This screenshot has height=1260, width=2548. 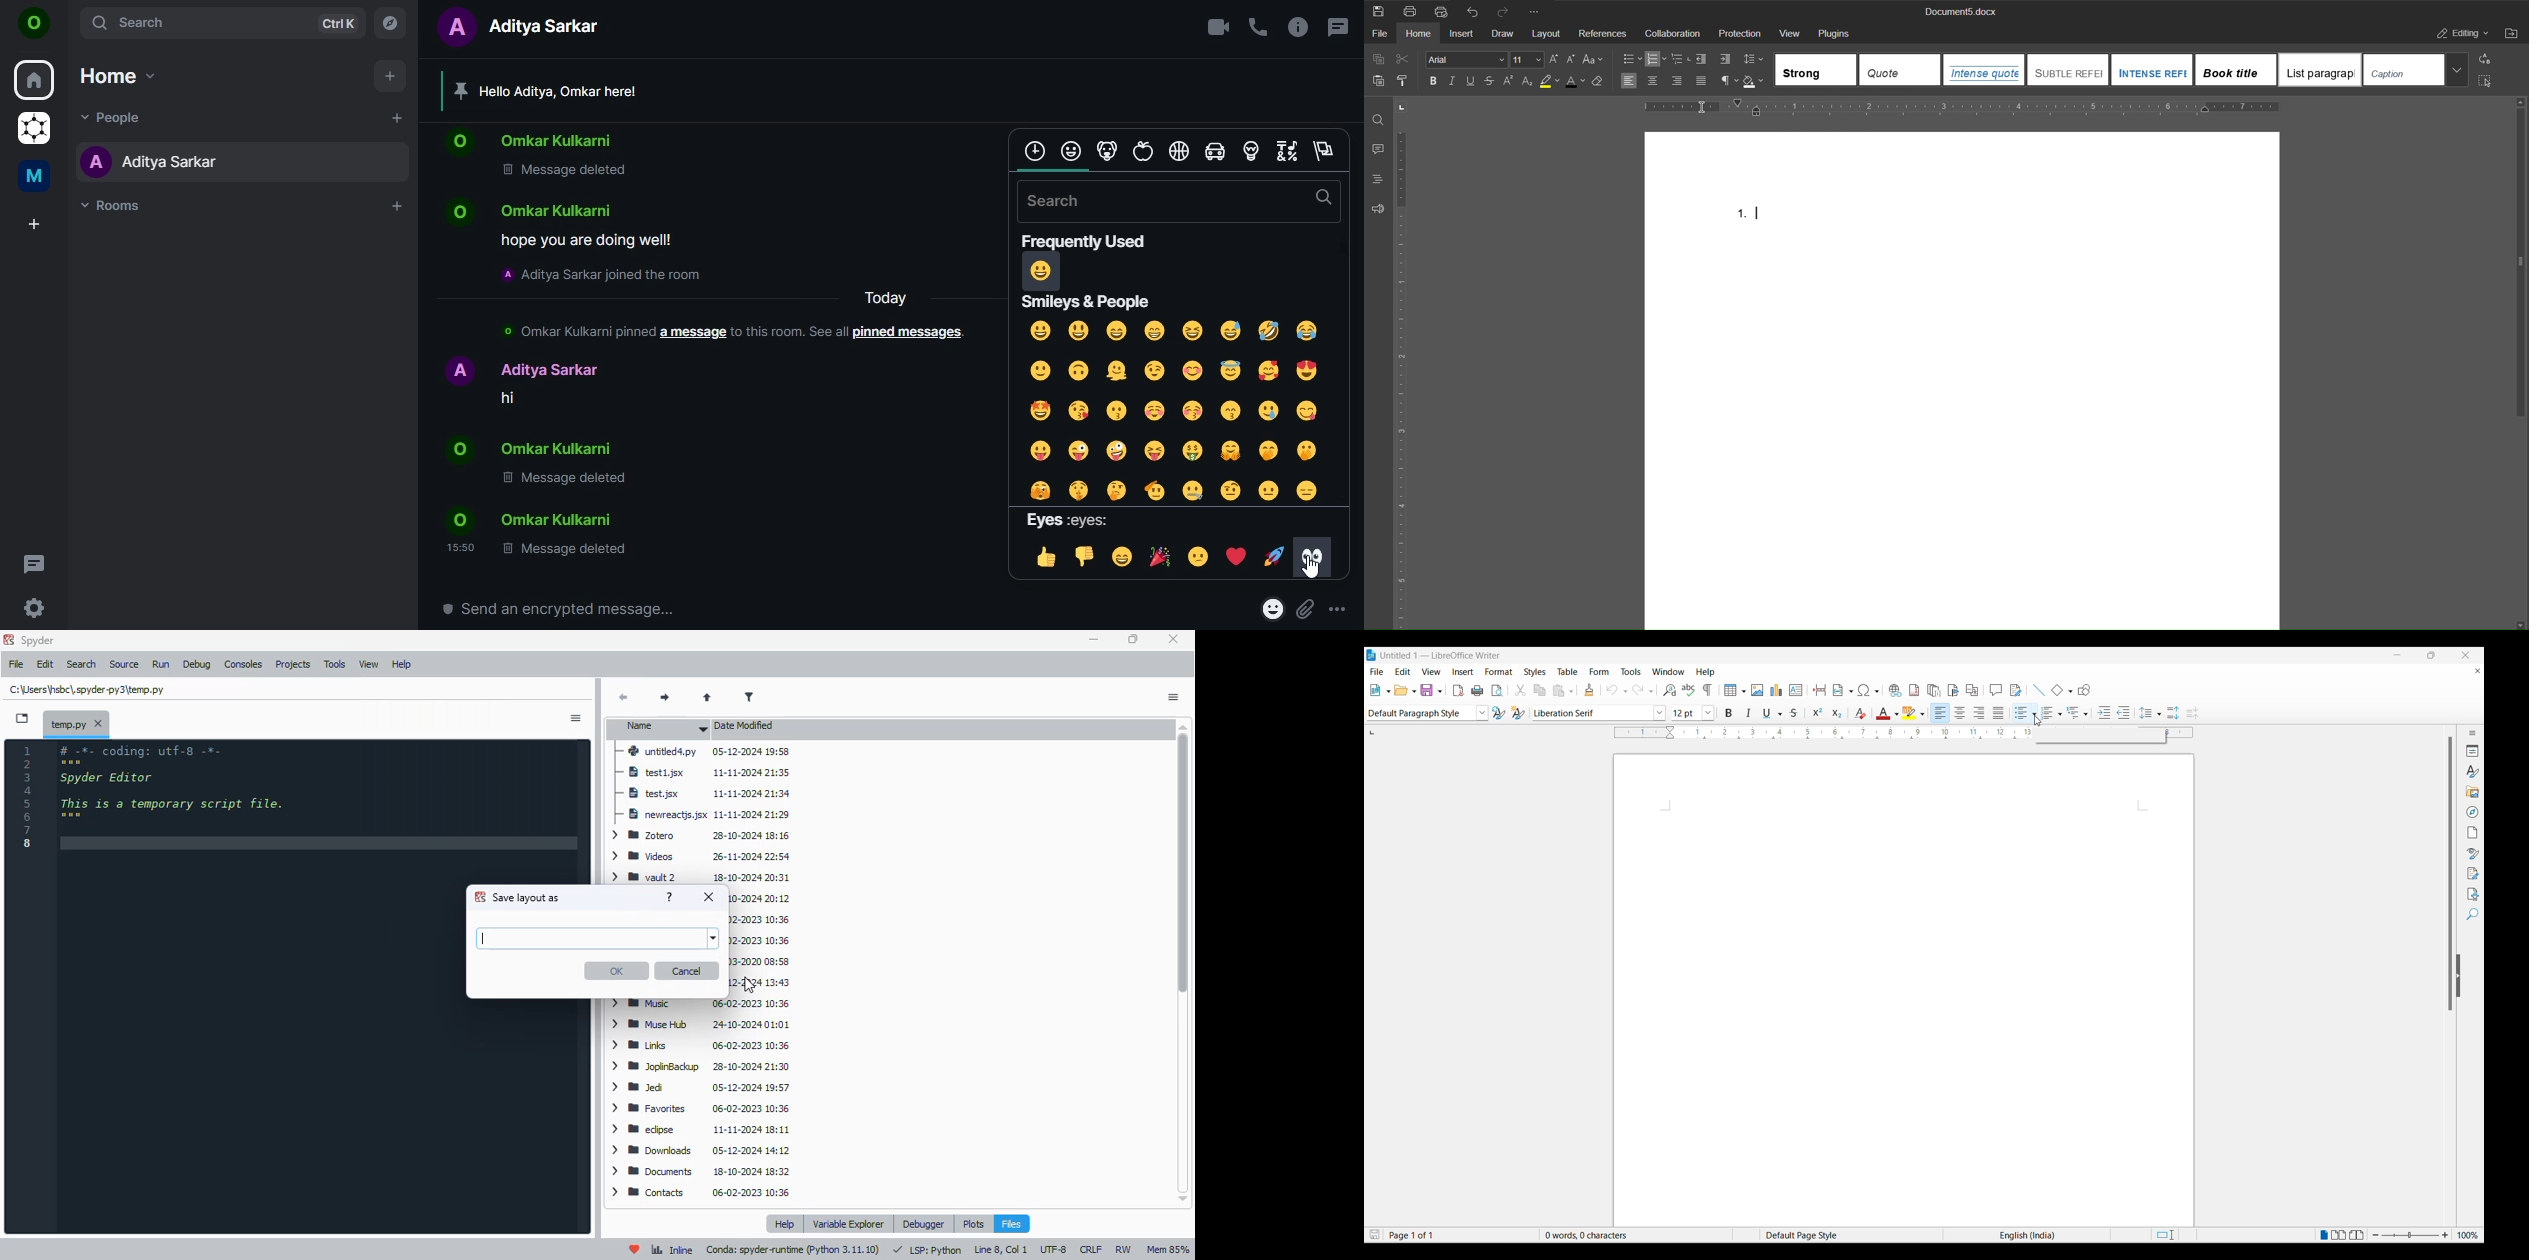 What do you see at coordinates (2458, 654) in the screenshot?
I see `close` at bounding box center [2458, 654].